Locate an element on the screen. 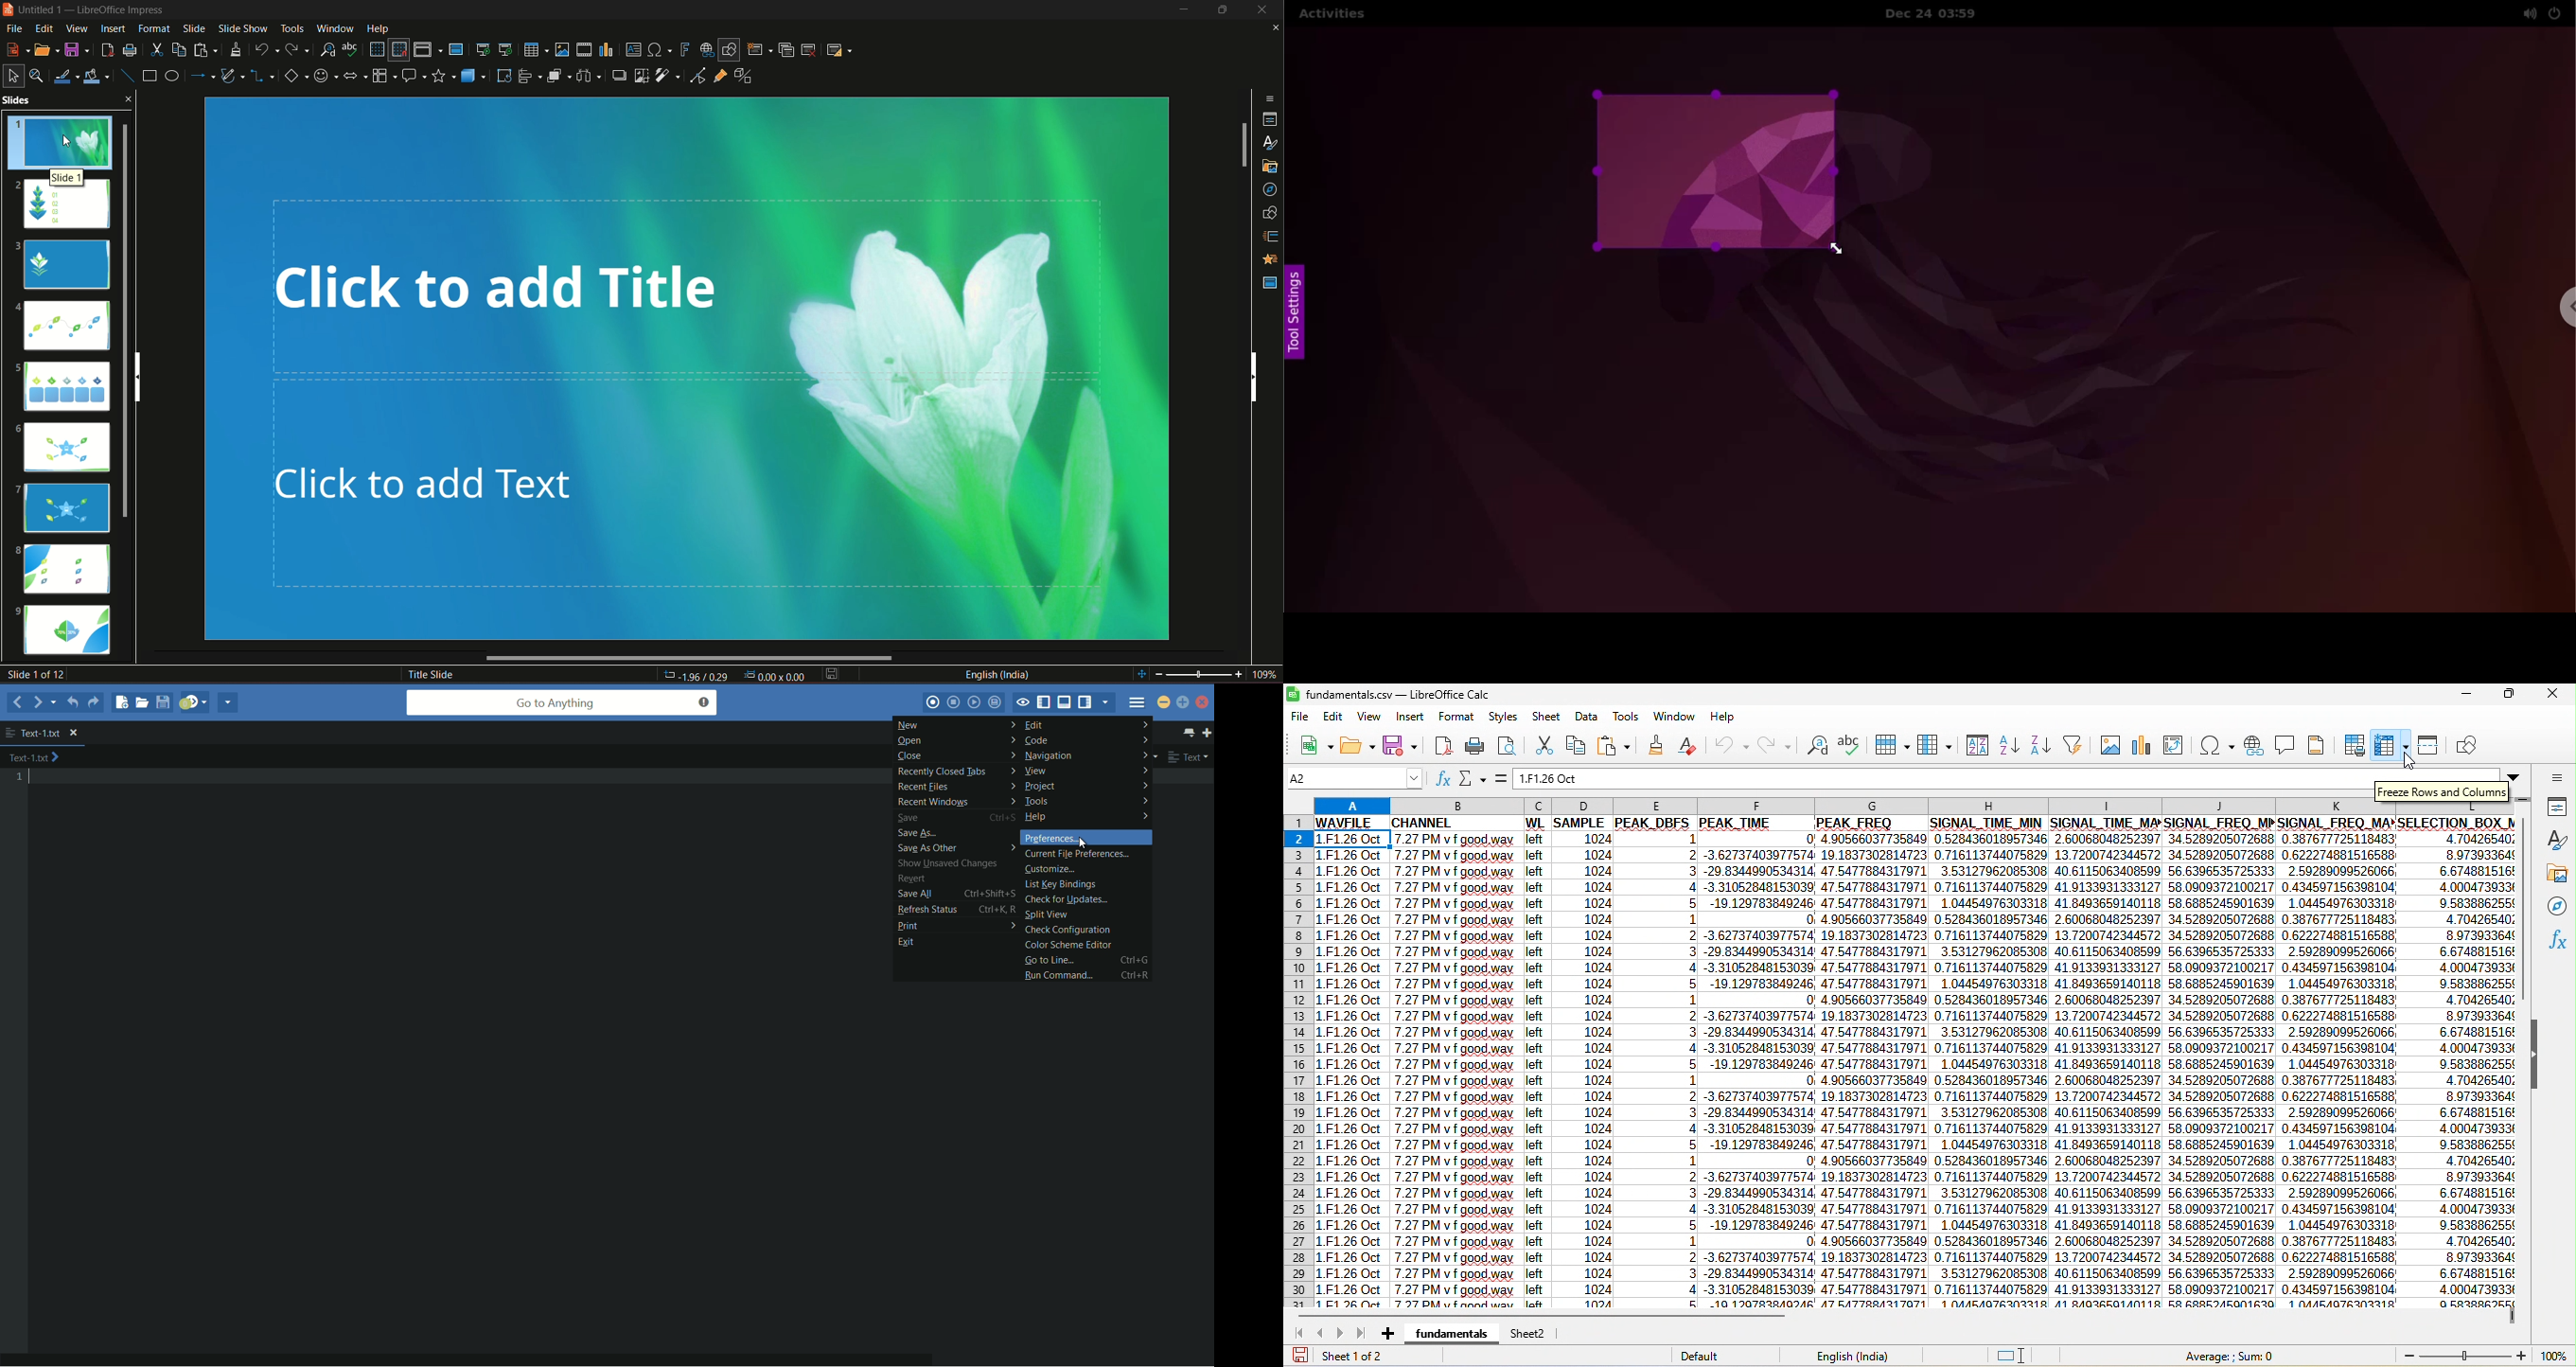 The image size is (2576, 1372). Date and time is located at coordinates (1940, 14).